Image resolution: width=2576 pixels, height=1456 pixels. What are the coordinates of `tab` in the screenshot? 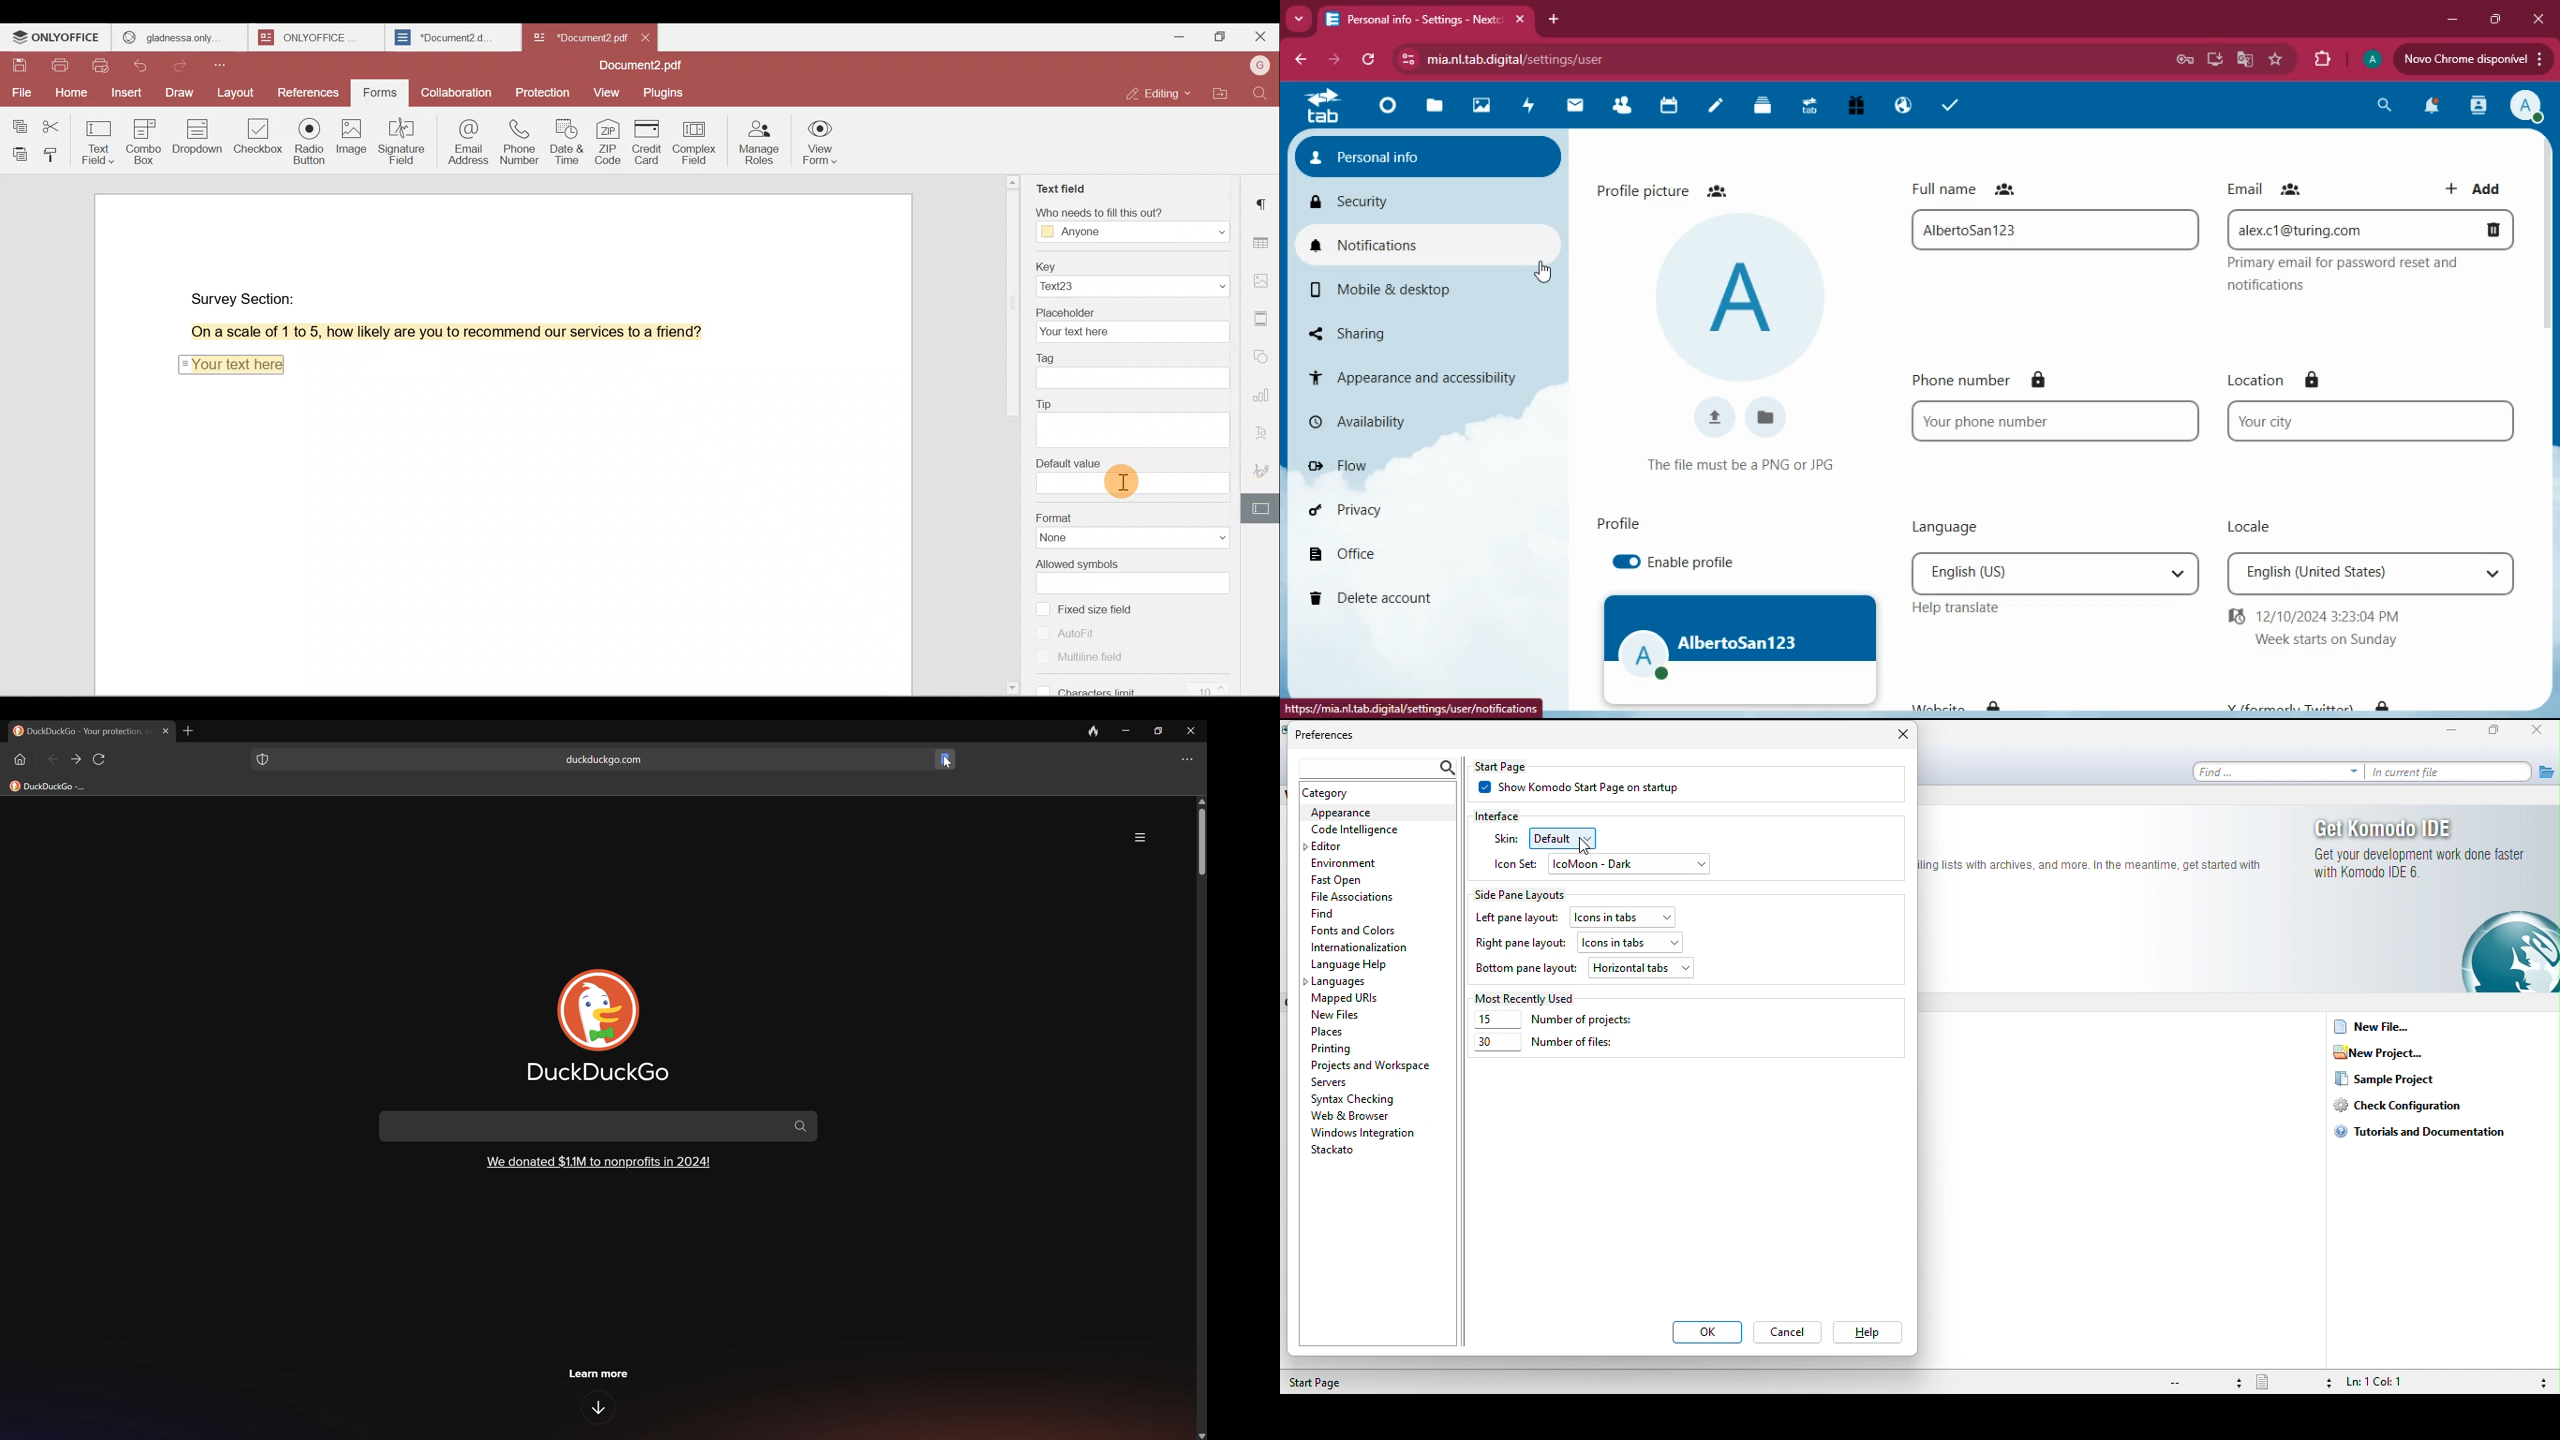 It's located at (1810, 109).